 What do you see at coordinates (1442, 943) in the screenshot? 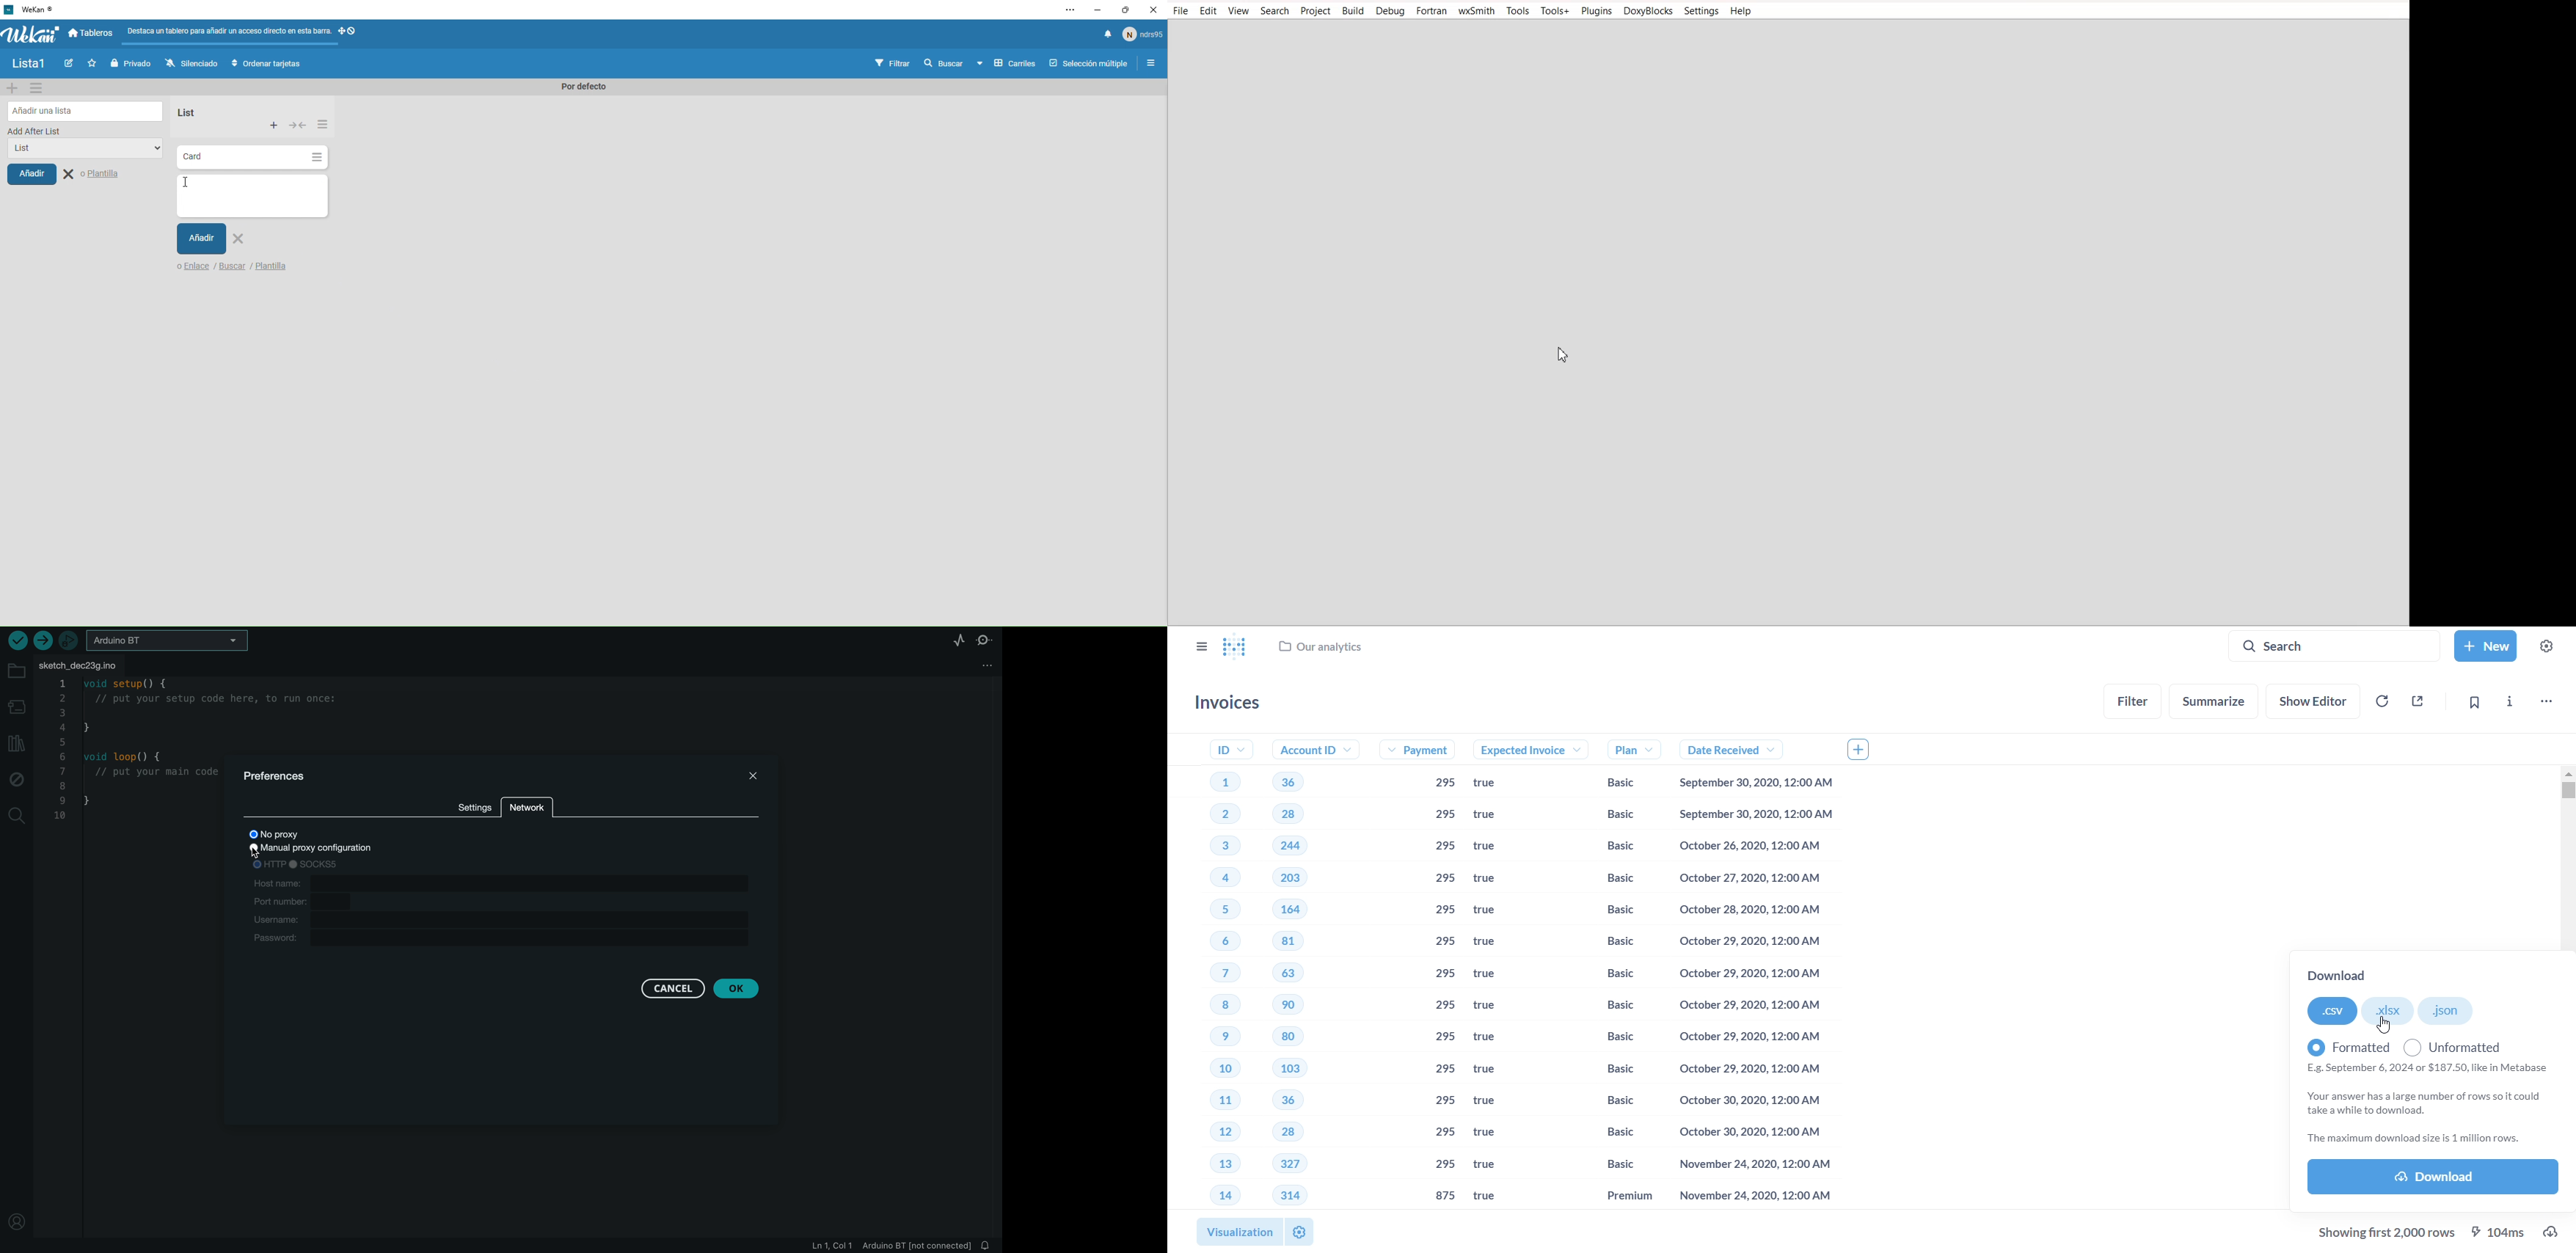
I see `295` at bounding box center [1442, 943].